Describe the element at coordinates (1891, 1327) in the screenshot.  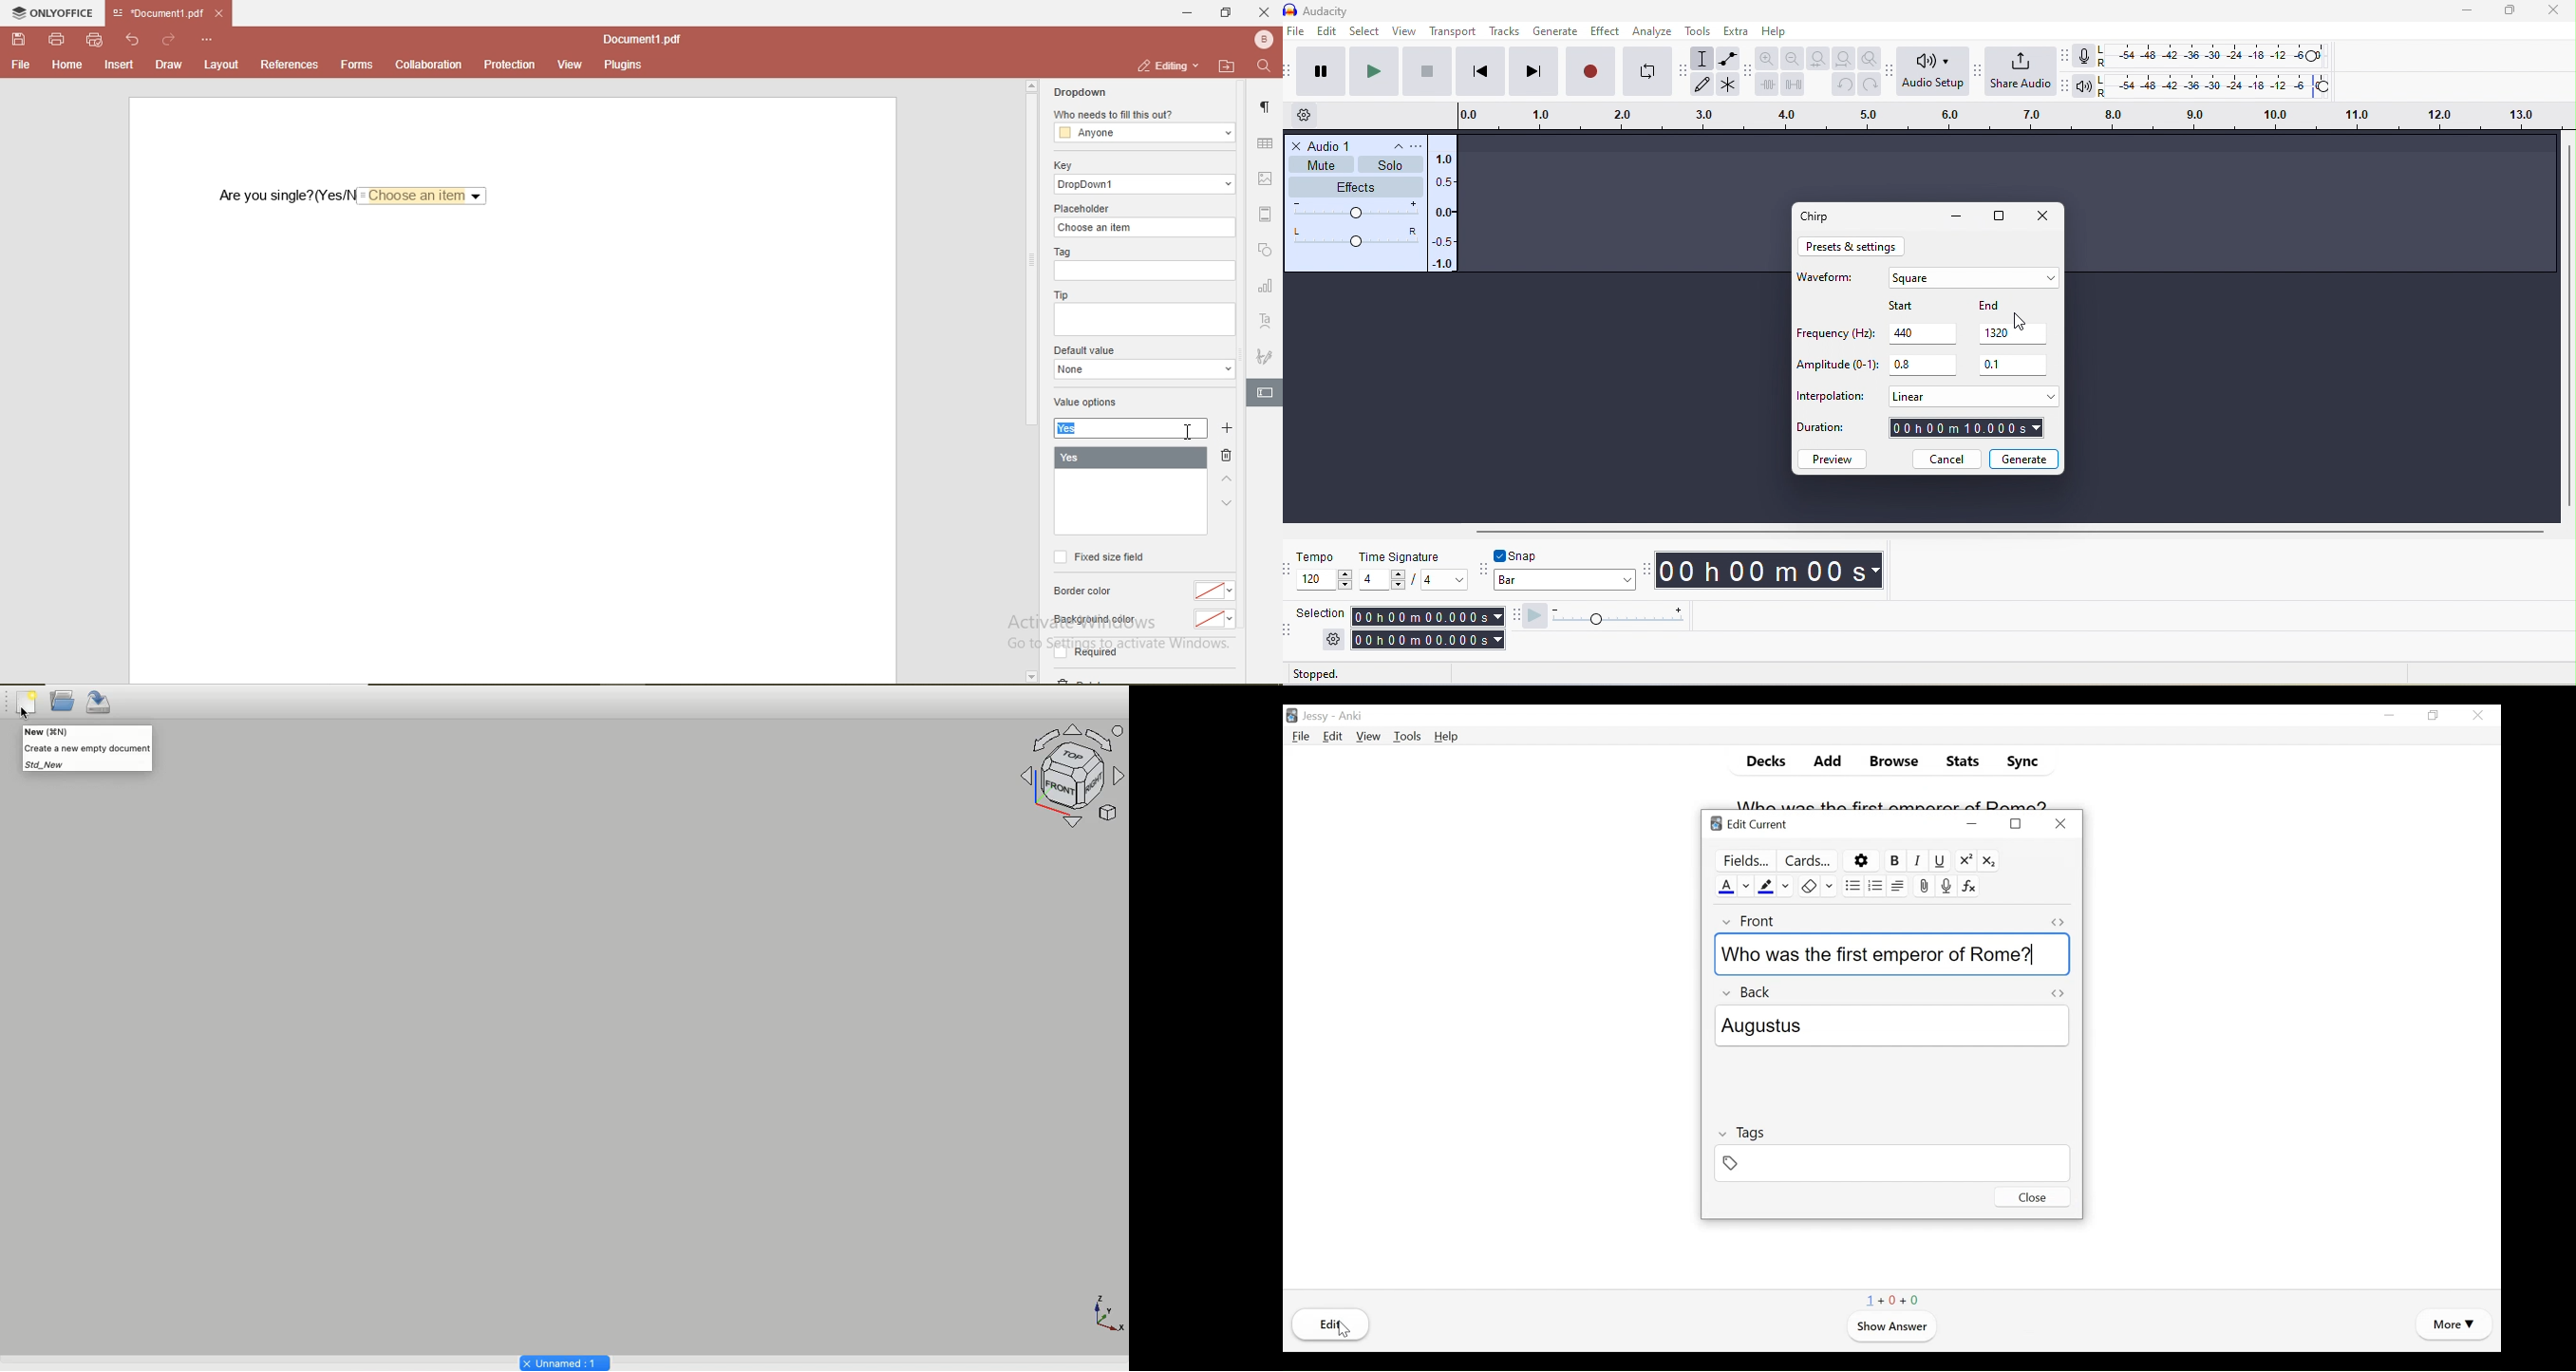
I see `Show Answer` at that location.